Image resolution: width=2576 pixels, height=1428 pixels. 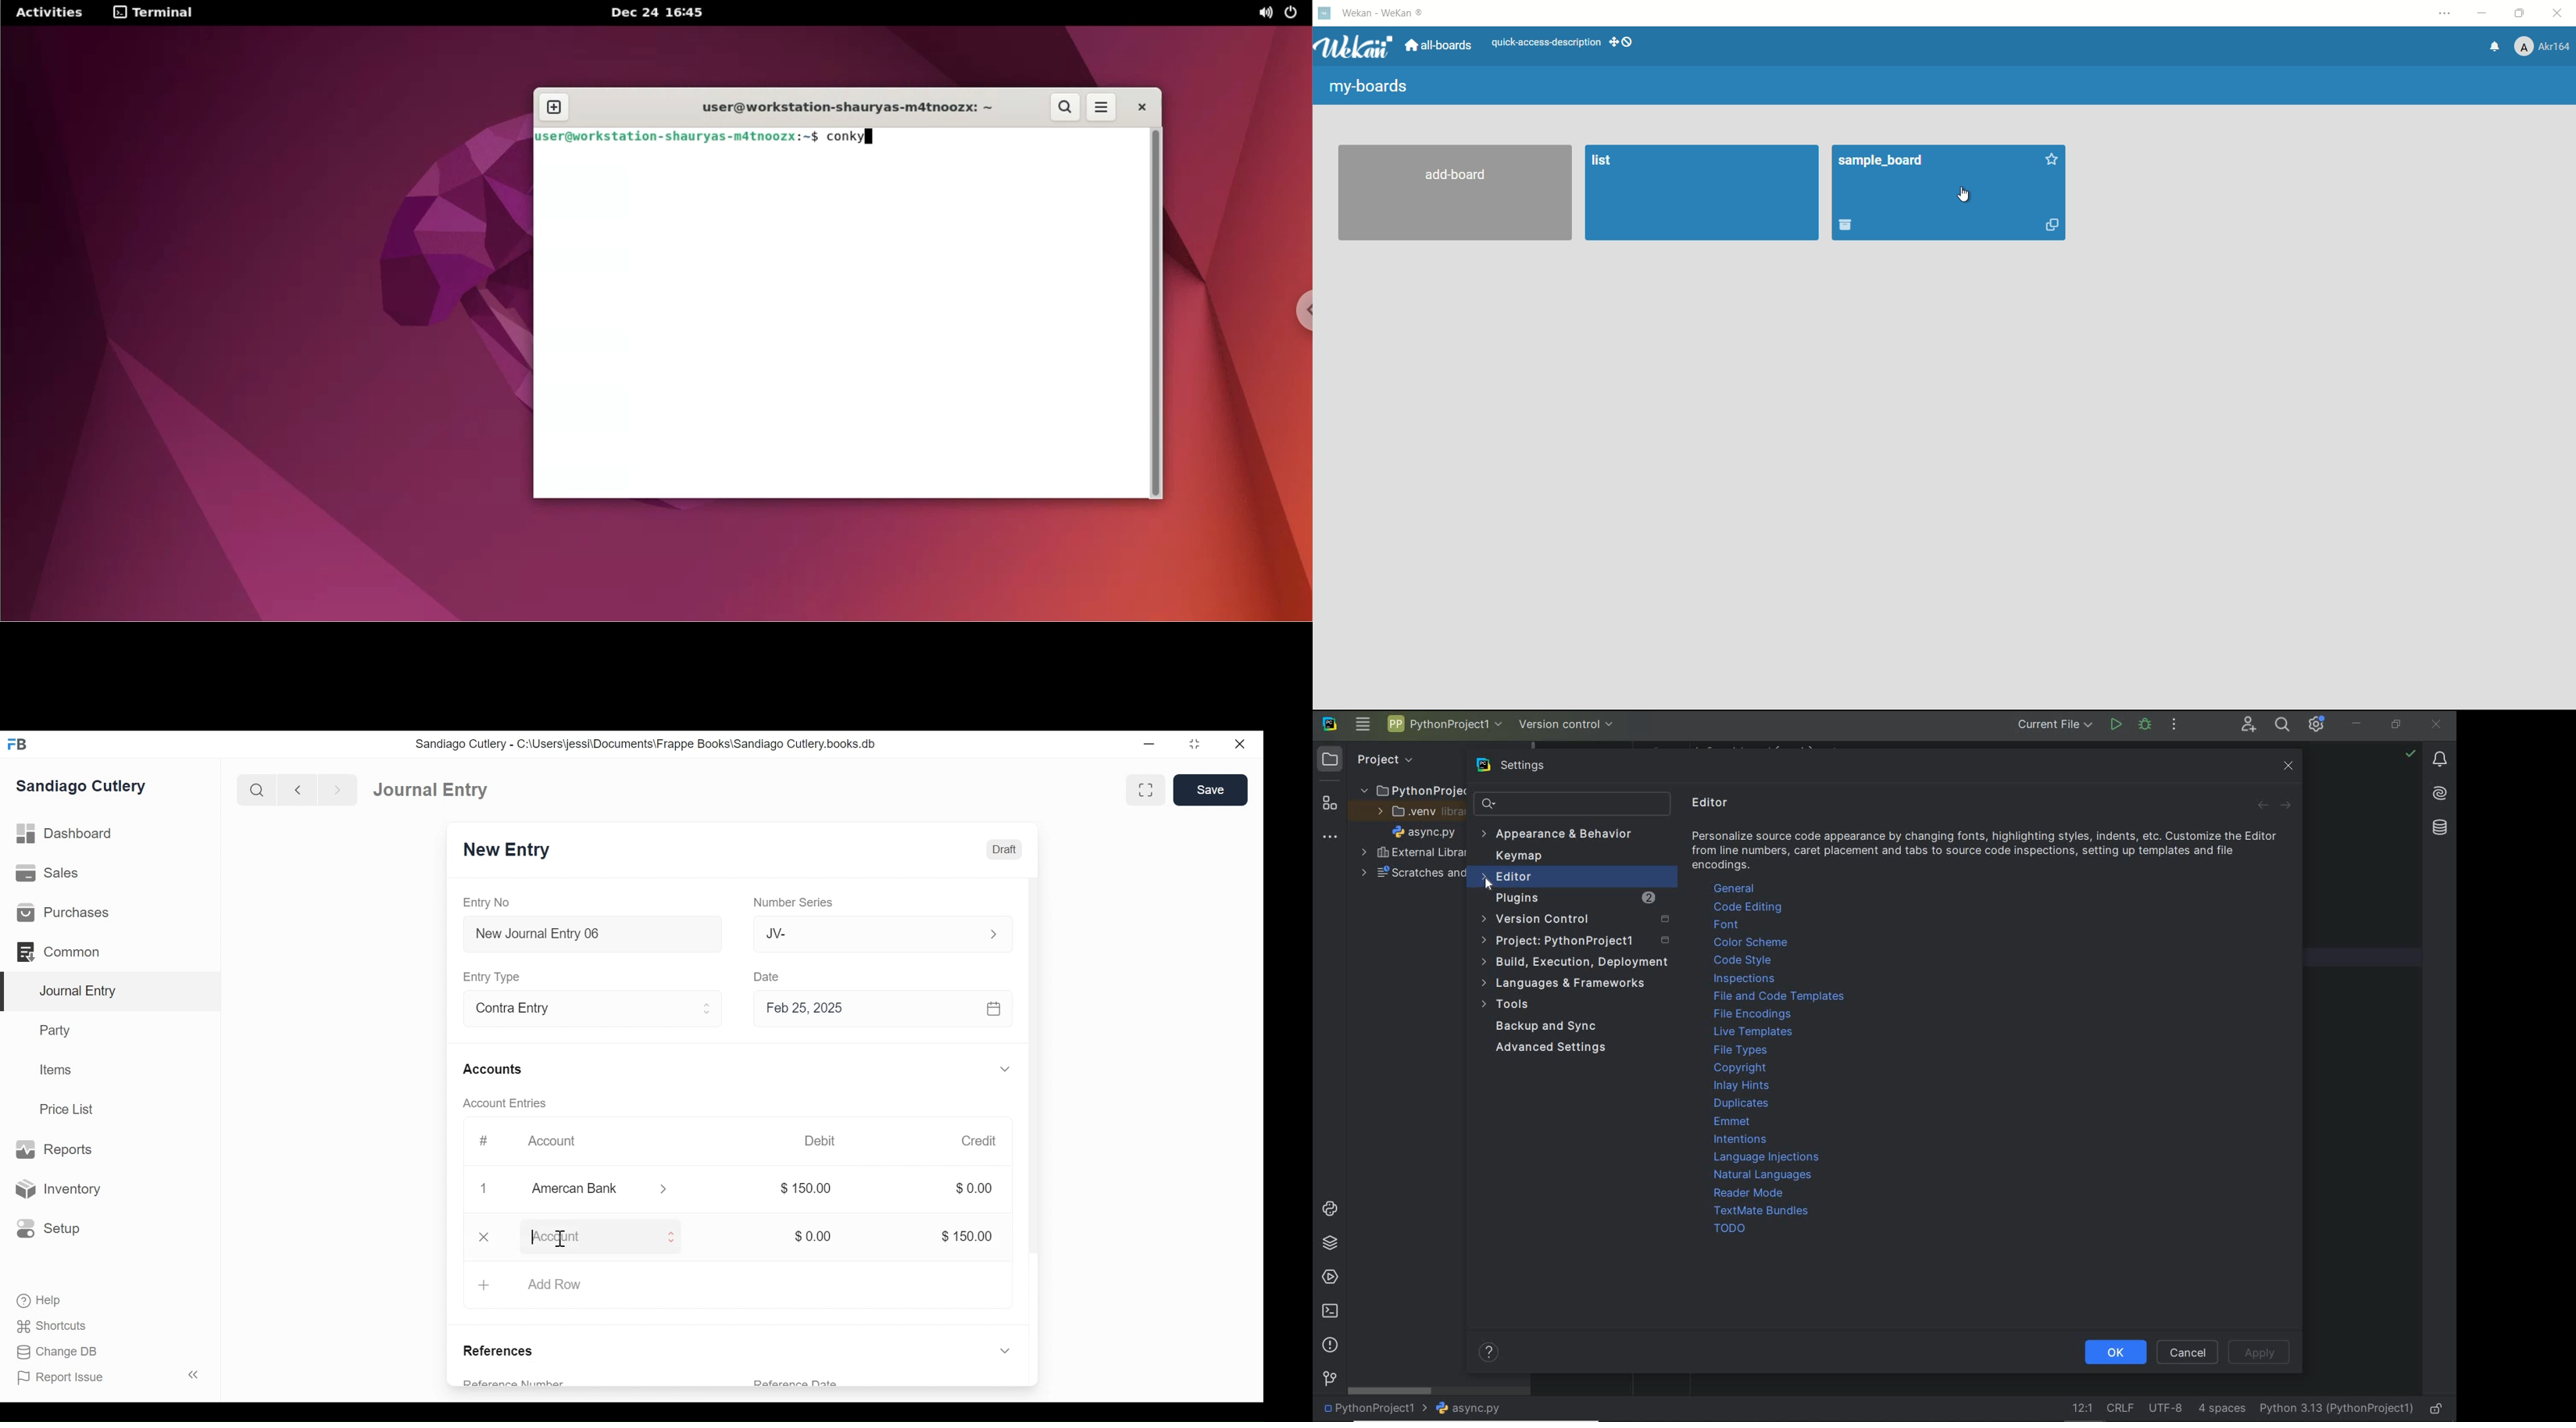 I want to click on Next, so click(x=2284, y=808).